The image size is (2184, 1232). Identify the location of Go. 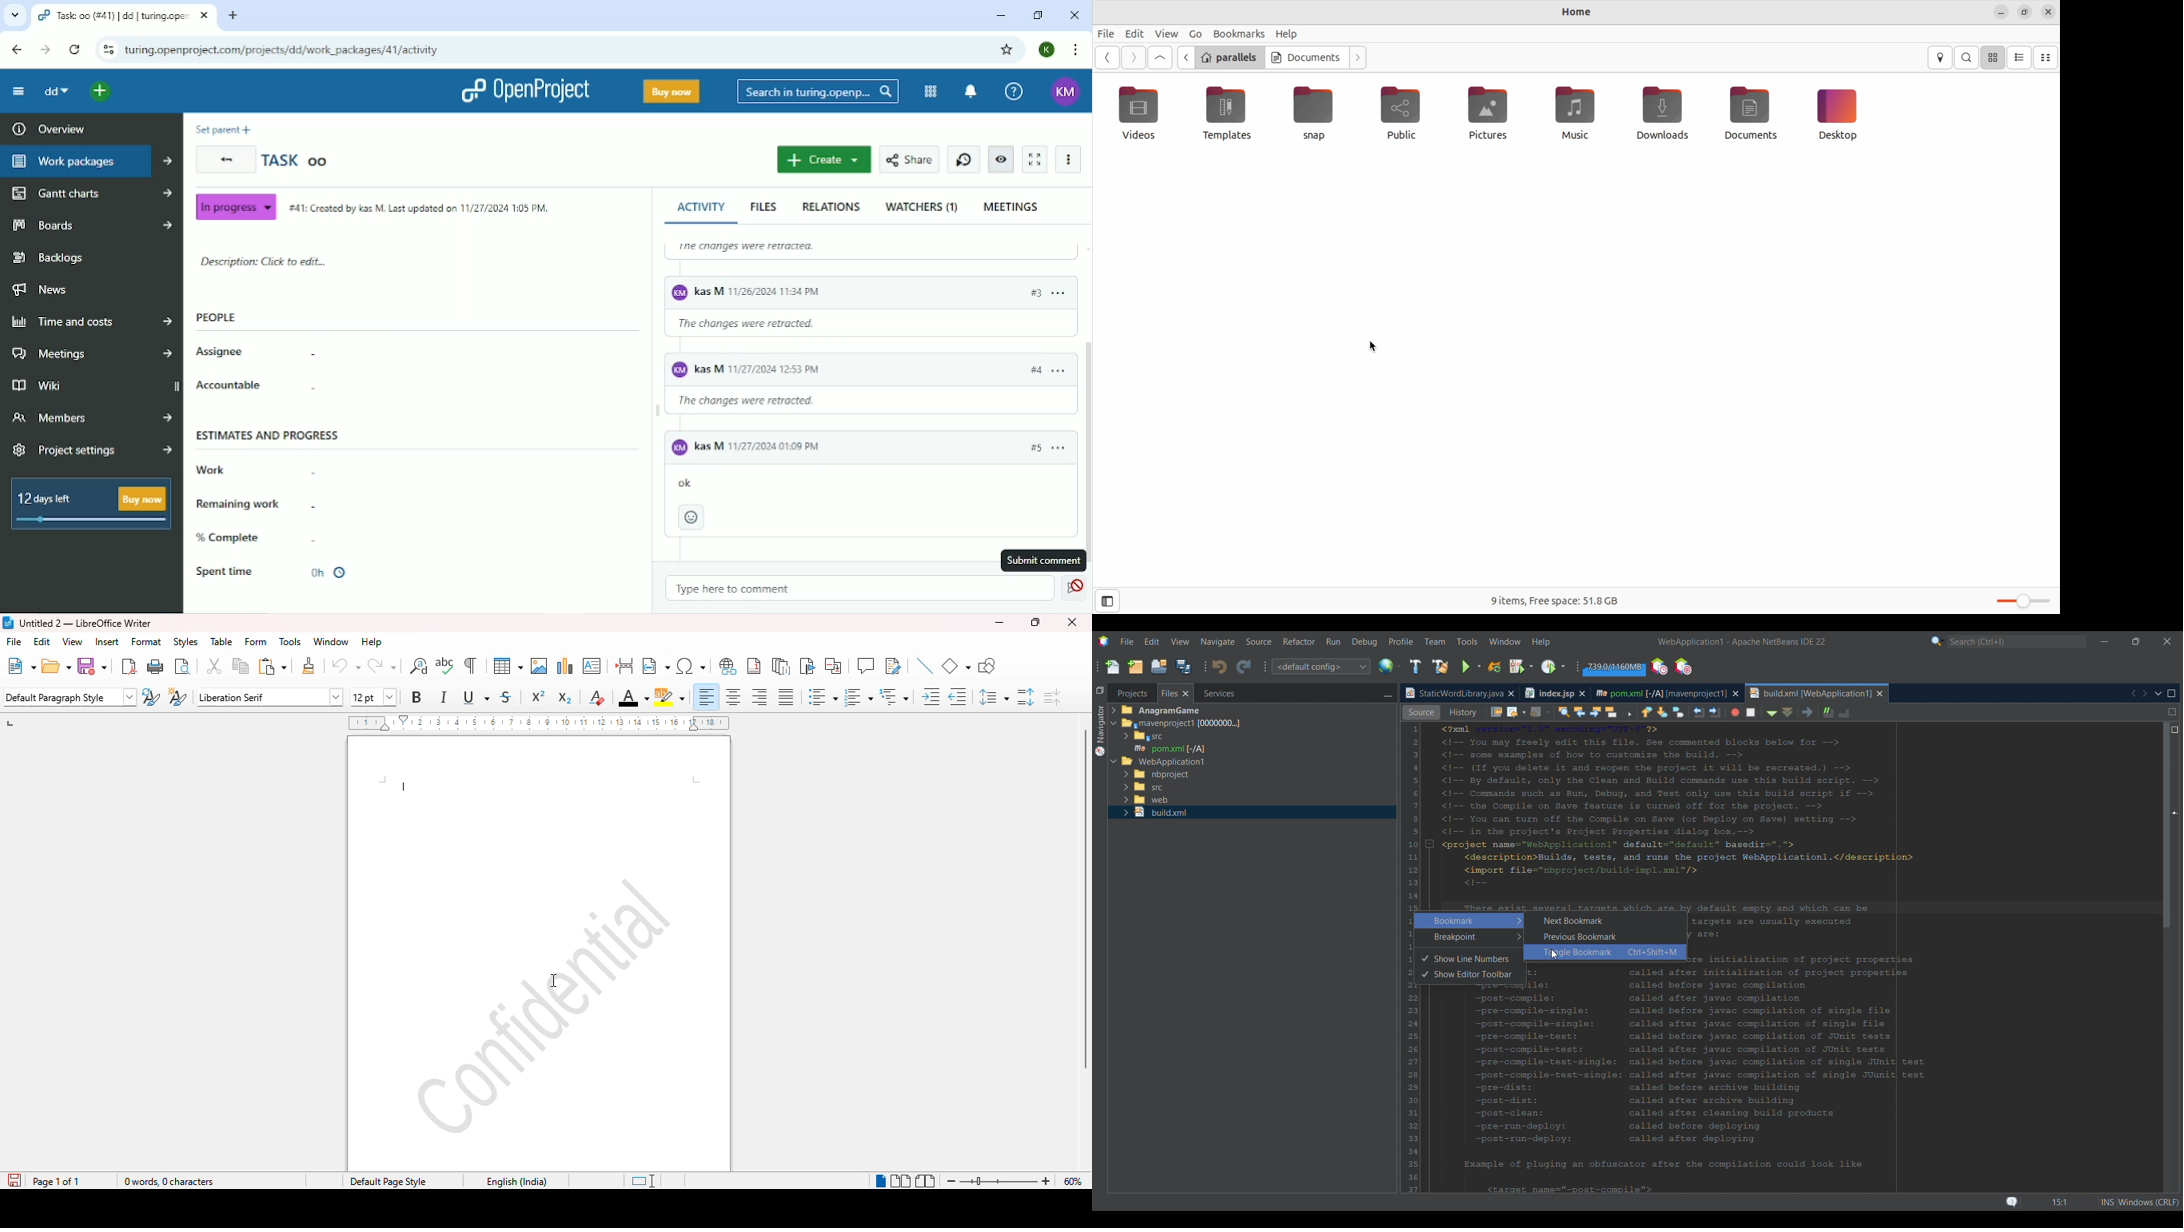
(1196, 35).